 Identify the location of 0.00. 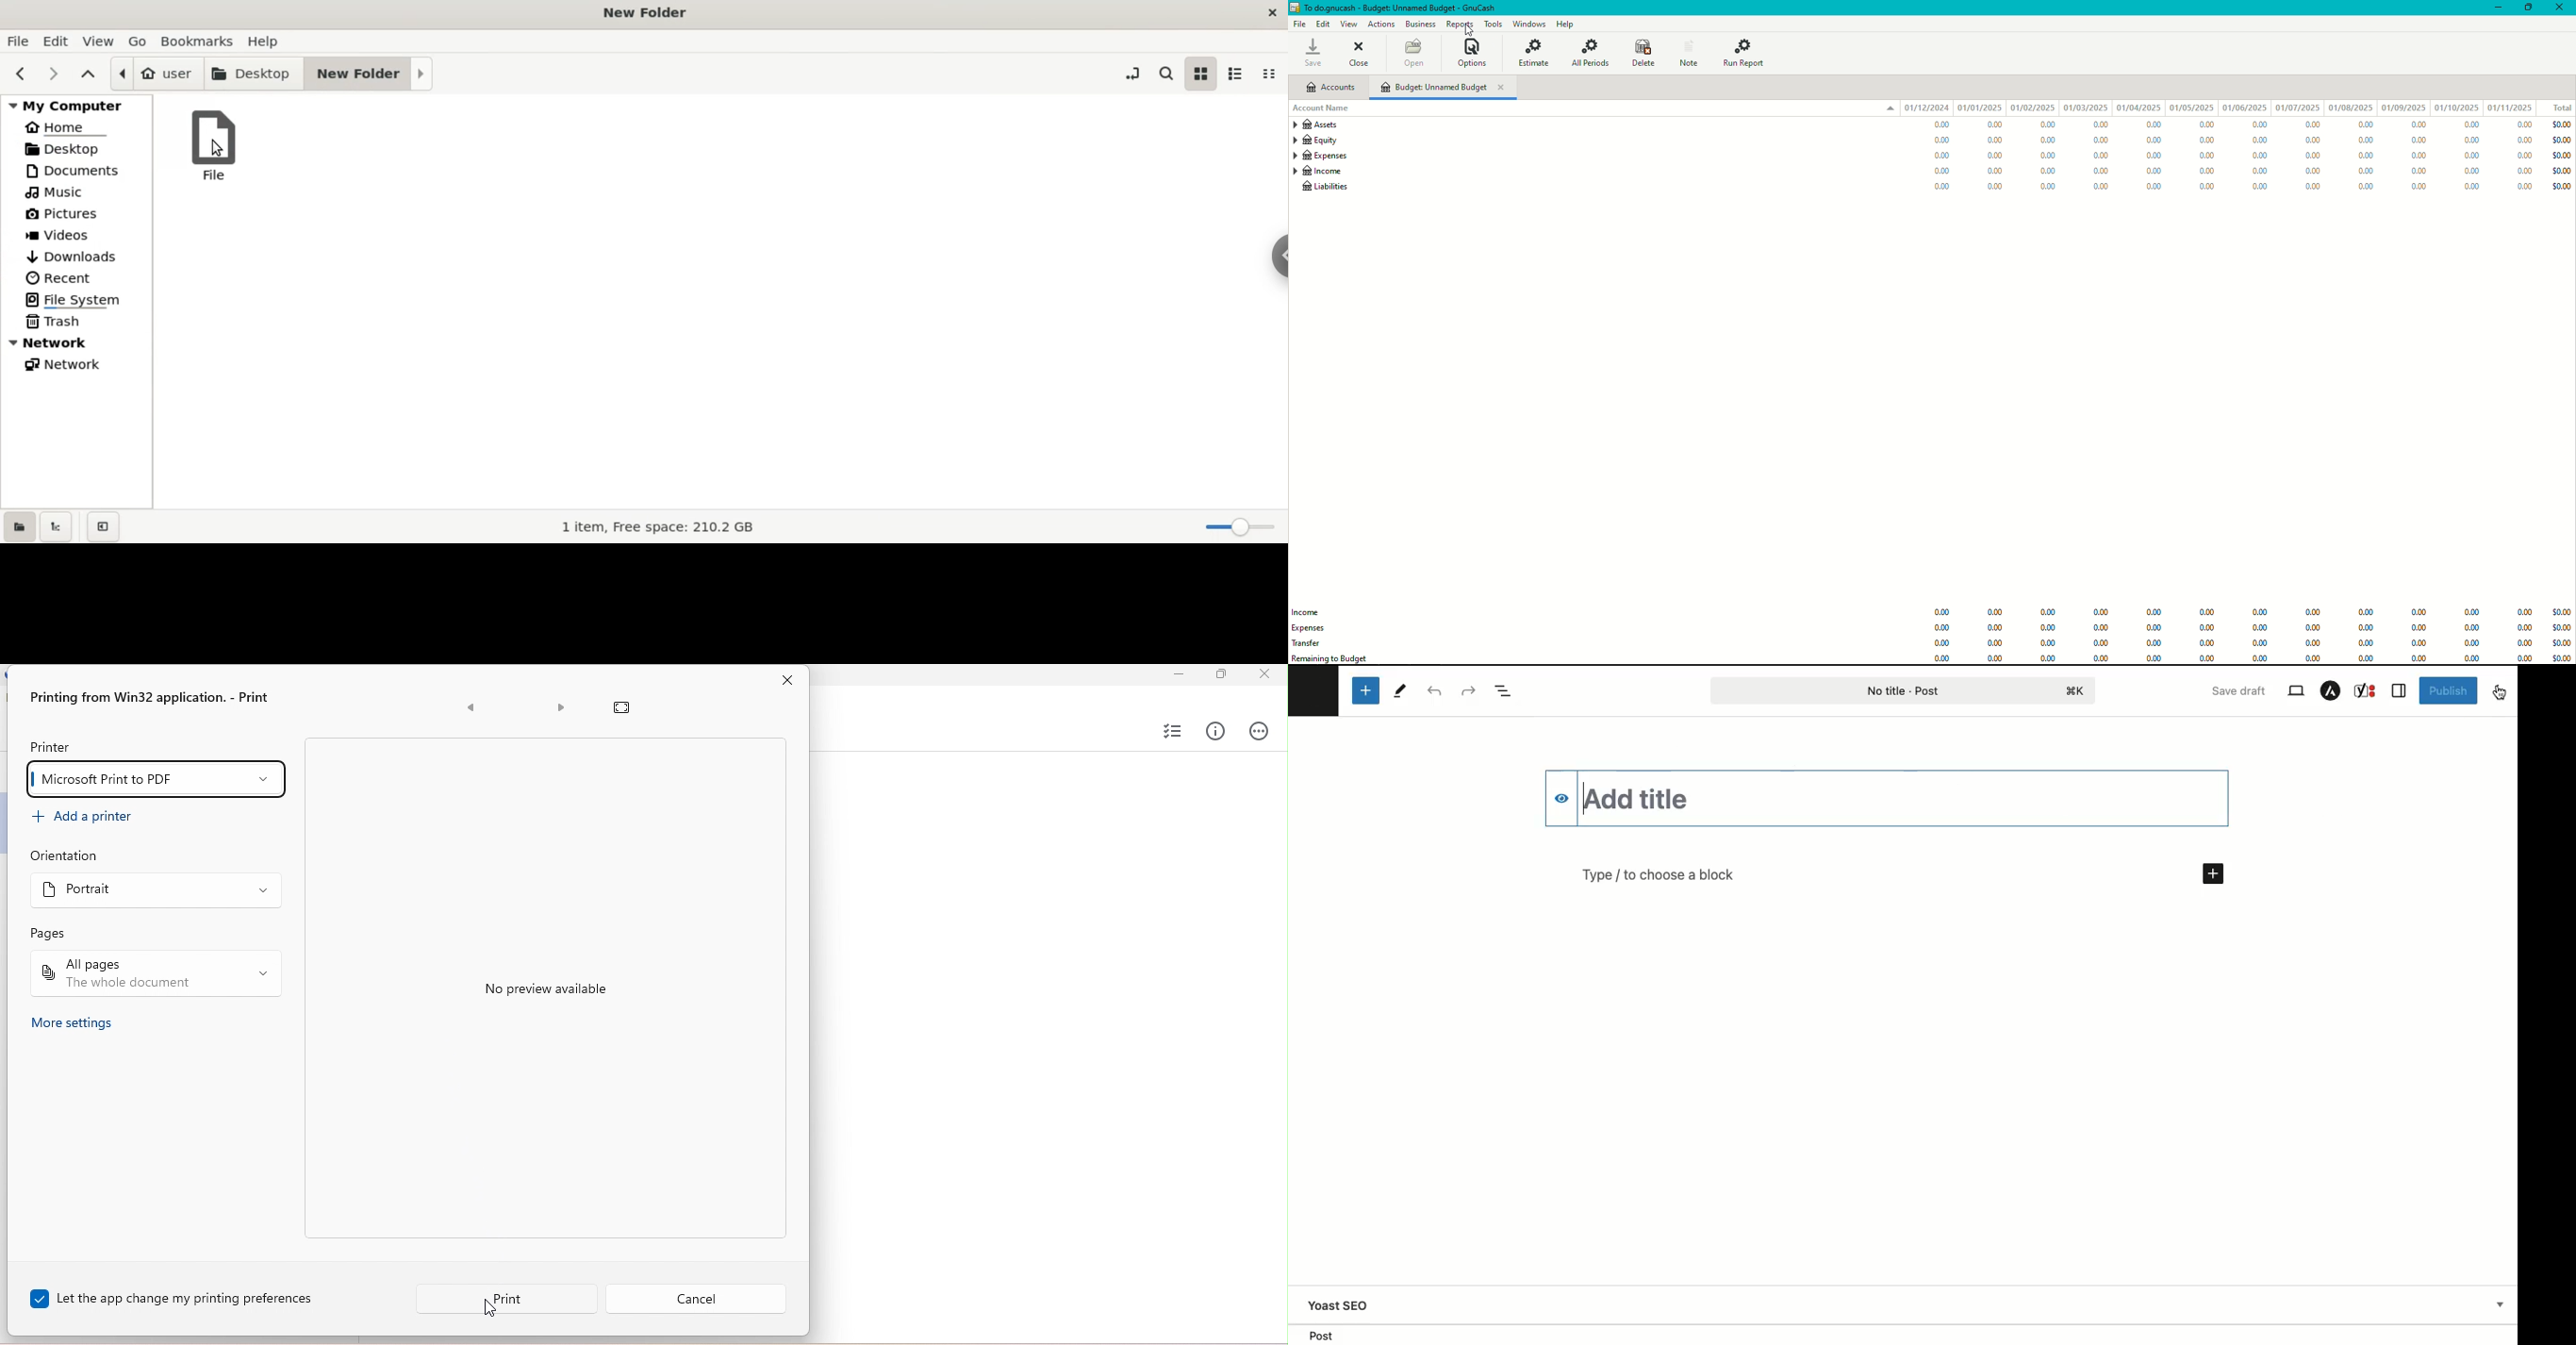
(1940, 188).